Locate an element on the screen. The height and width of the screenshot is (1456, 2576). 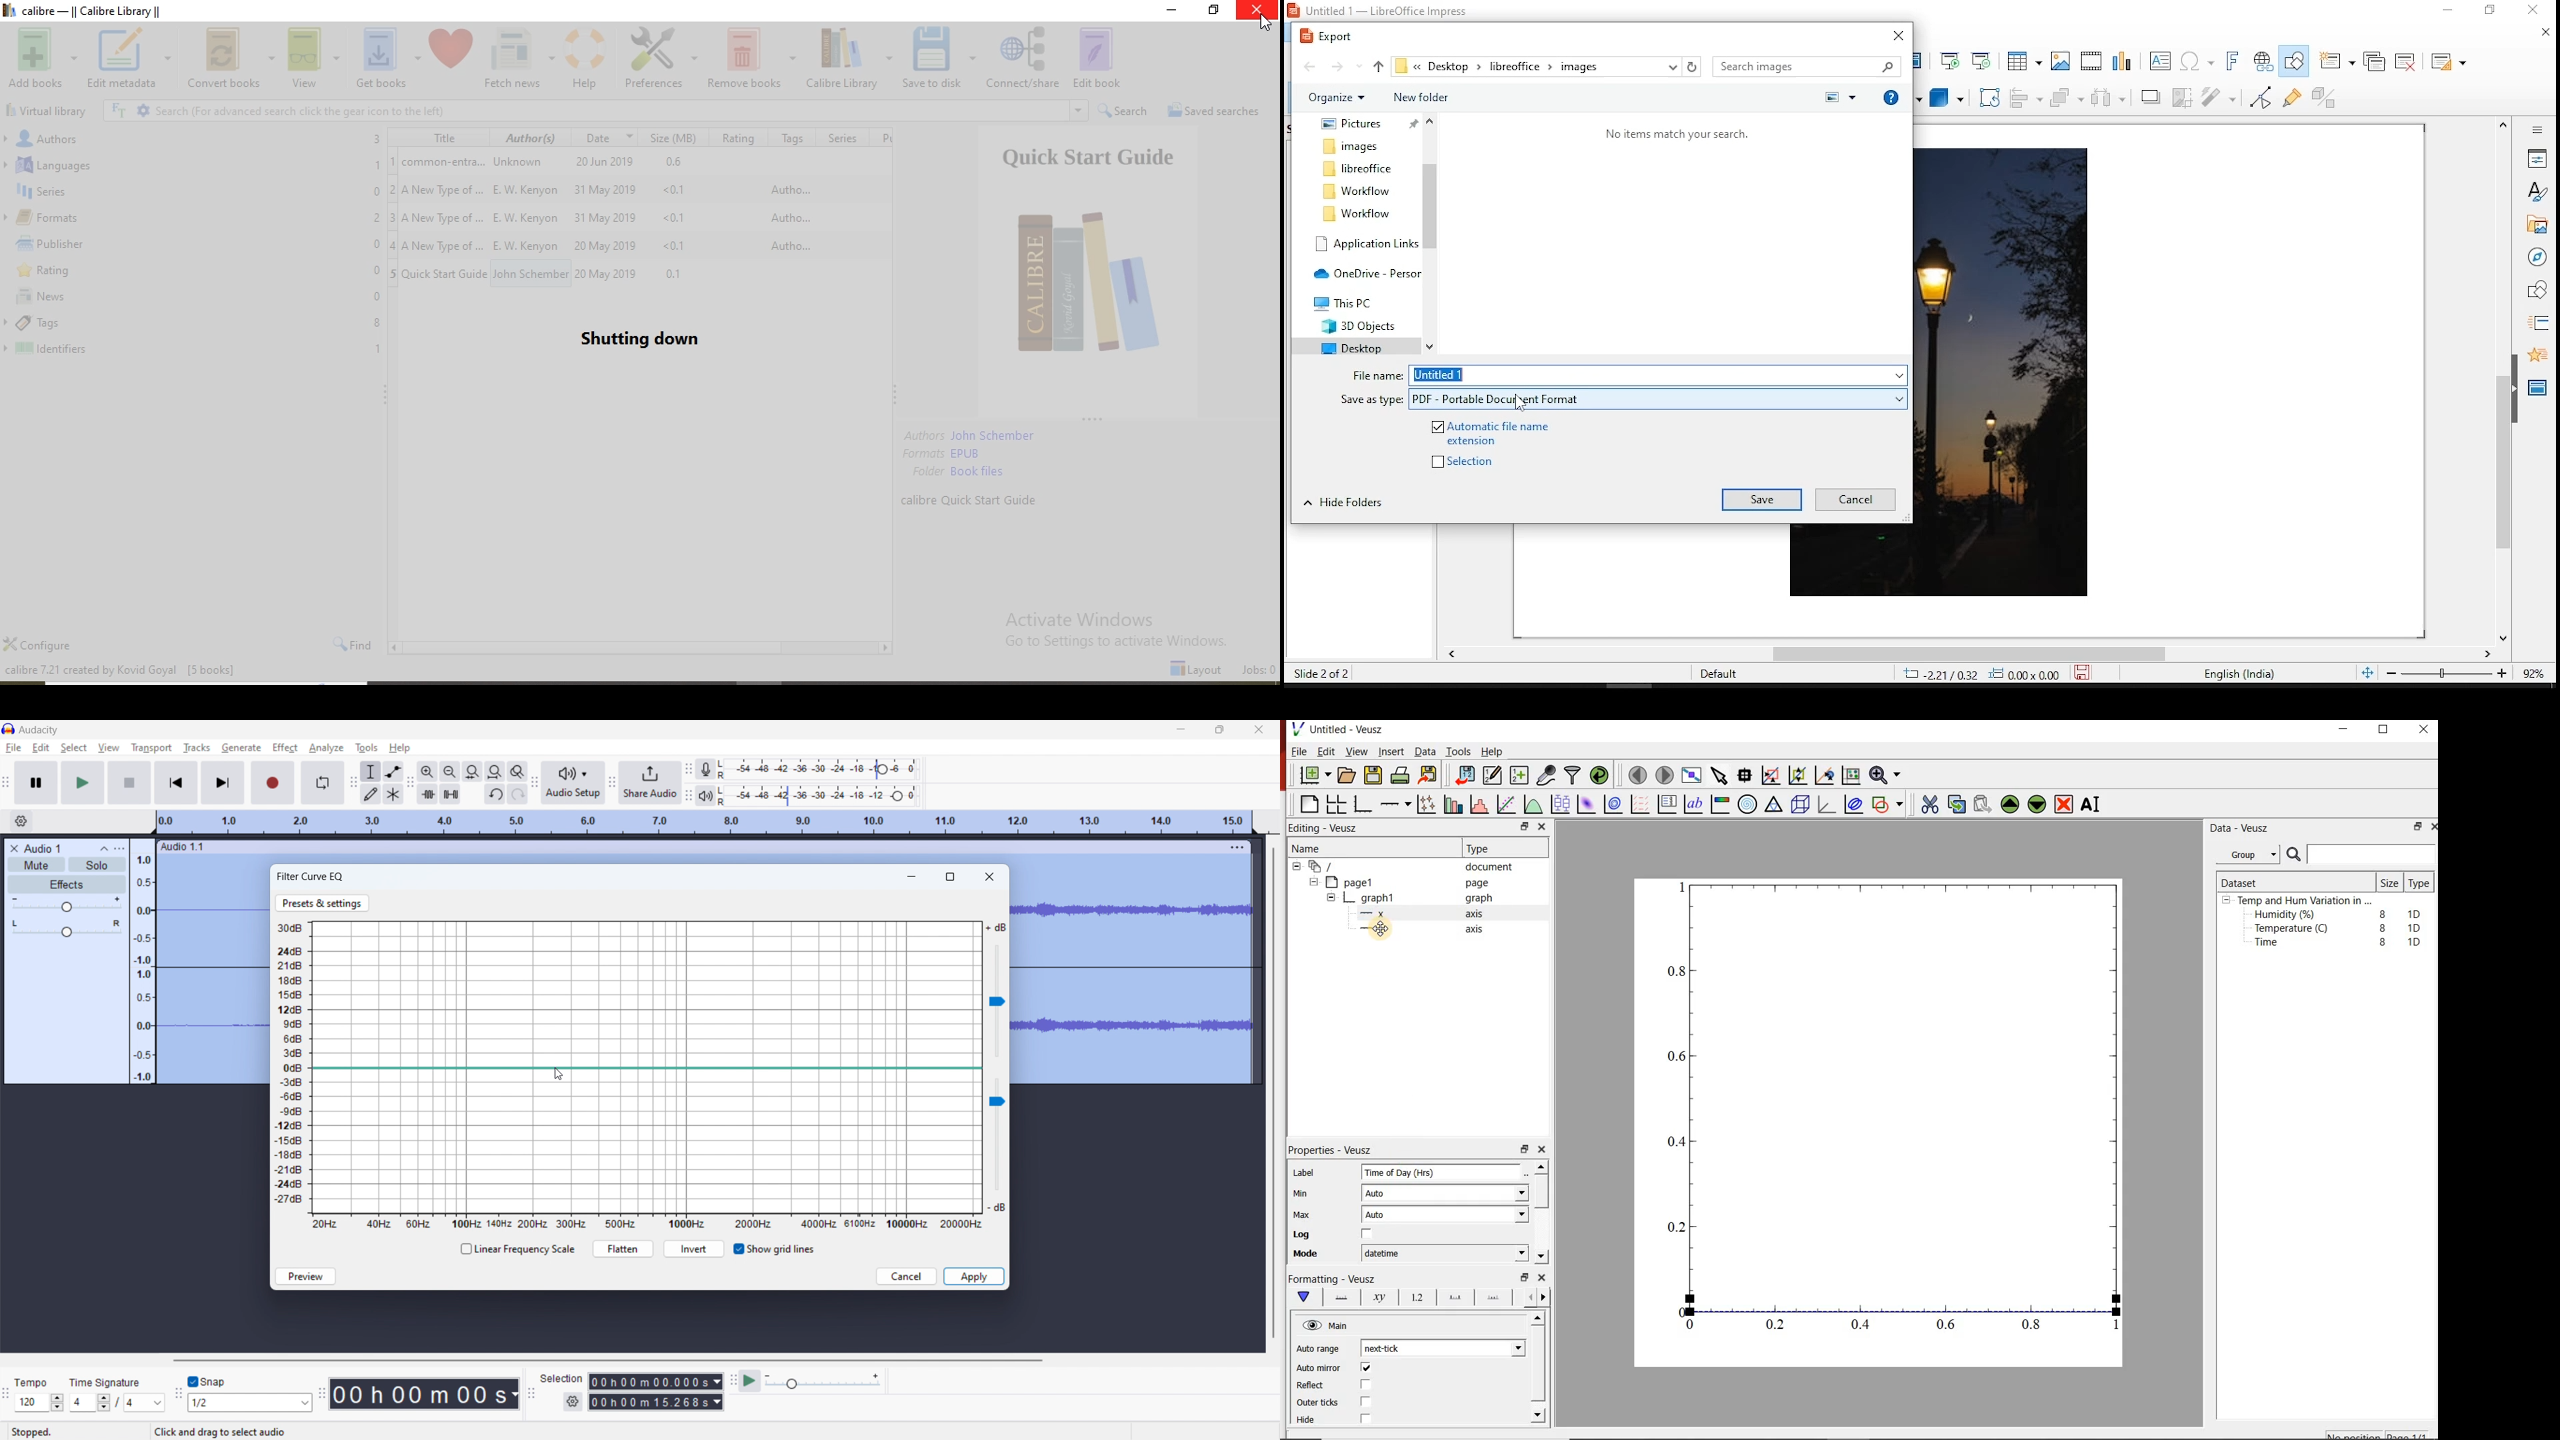
envelop tool is located at coordinates (393, 771).